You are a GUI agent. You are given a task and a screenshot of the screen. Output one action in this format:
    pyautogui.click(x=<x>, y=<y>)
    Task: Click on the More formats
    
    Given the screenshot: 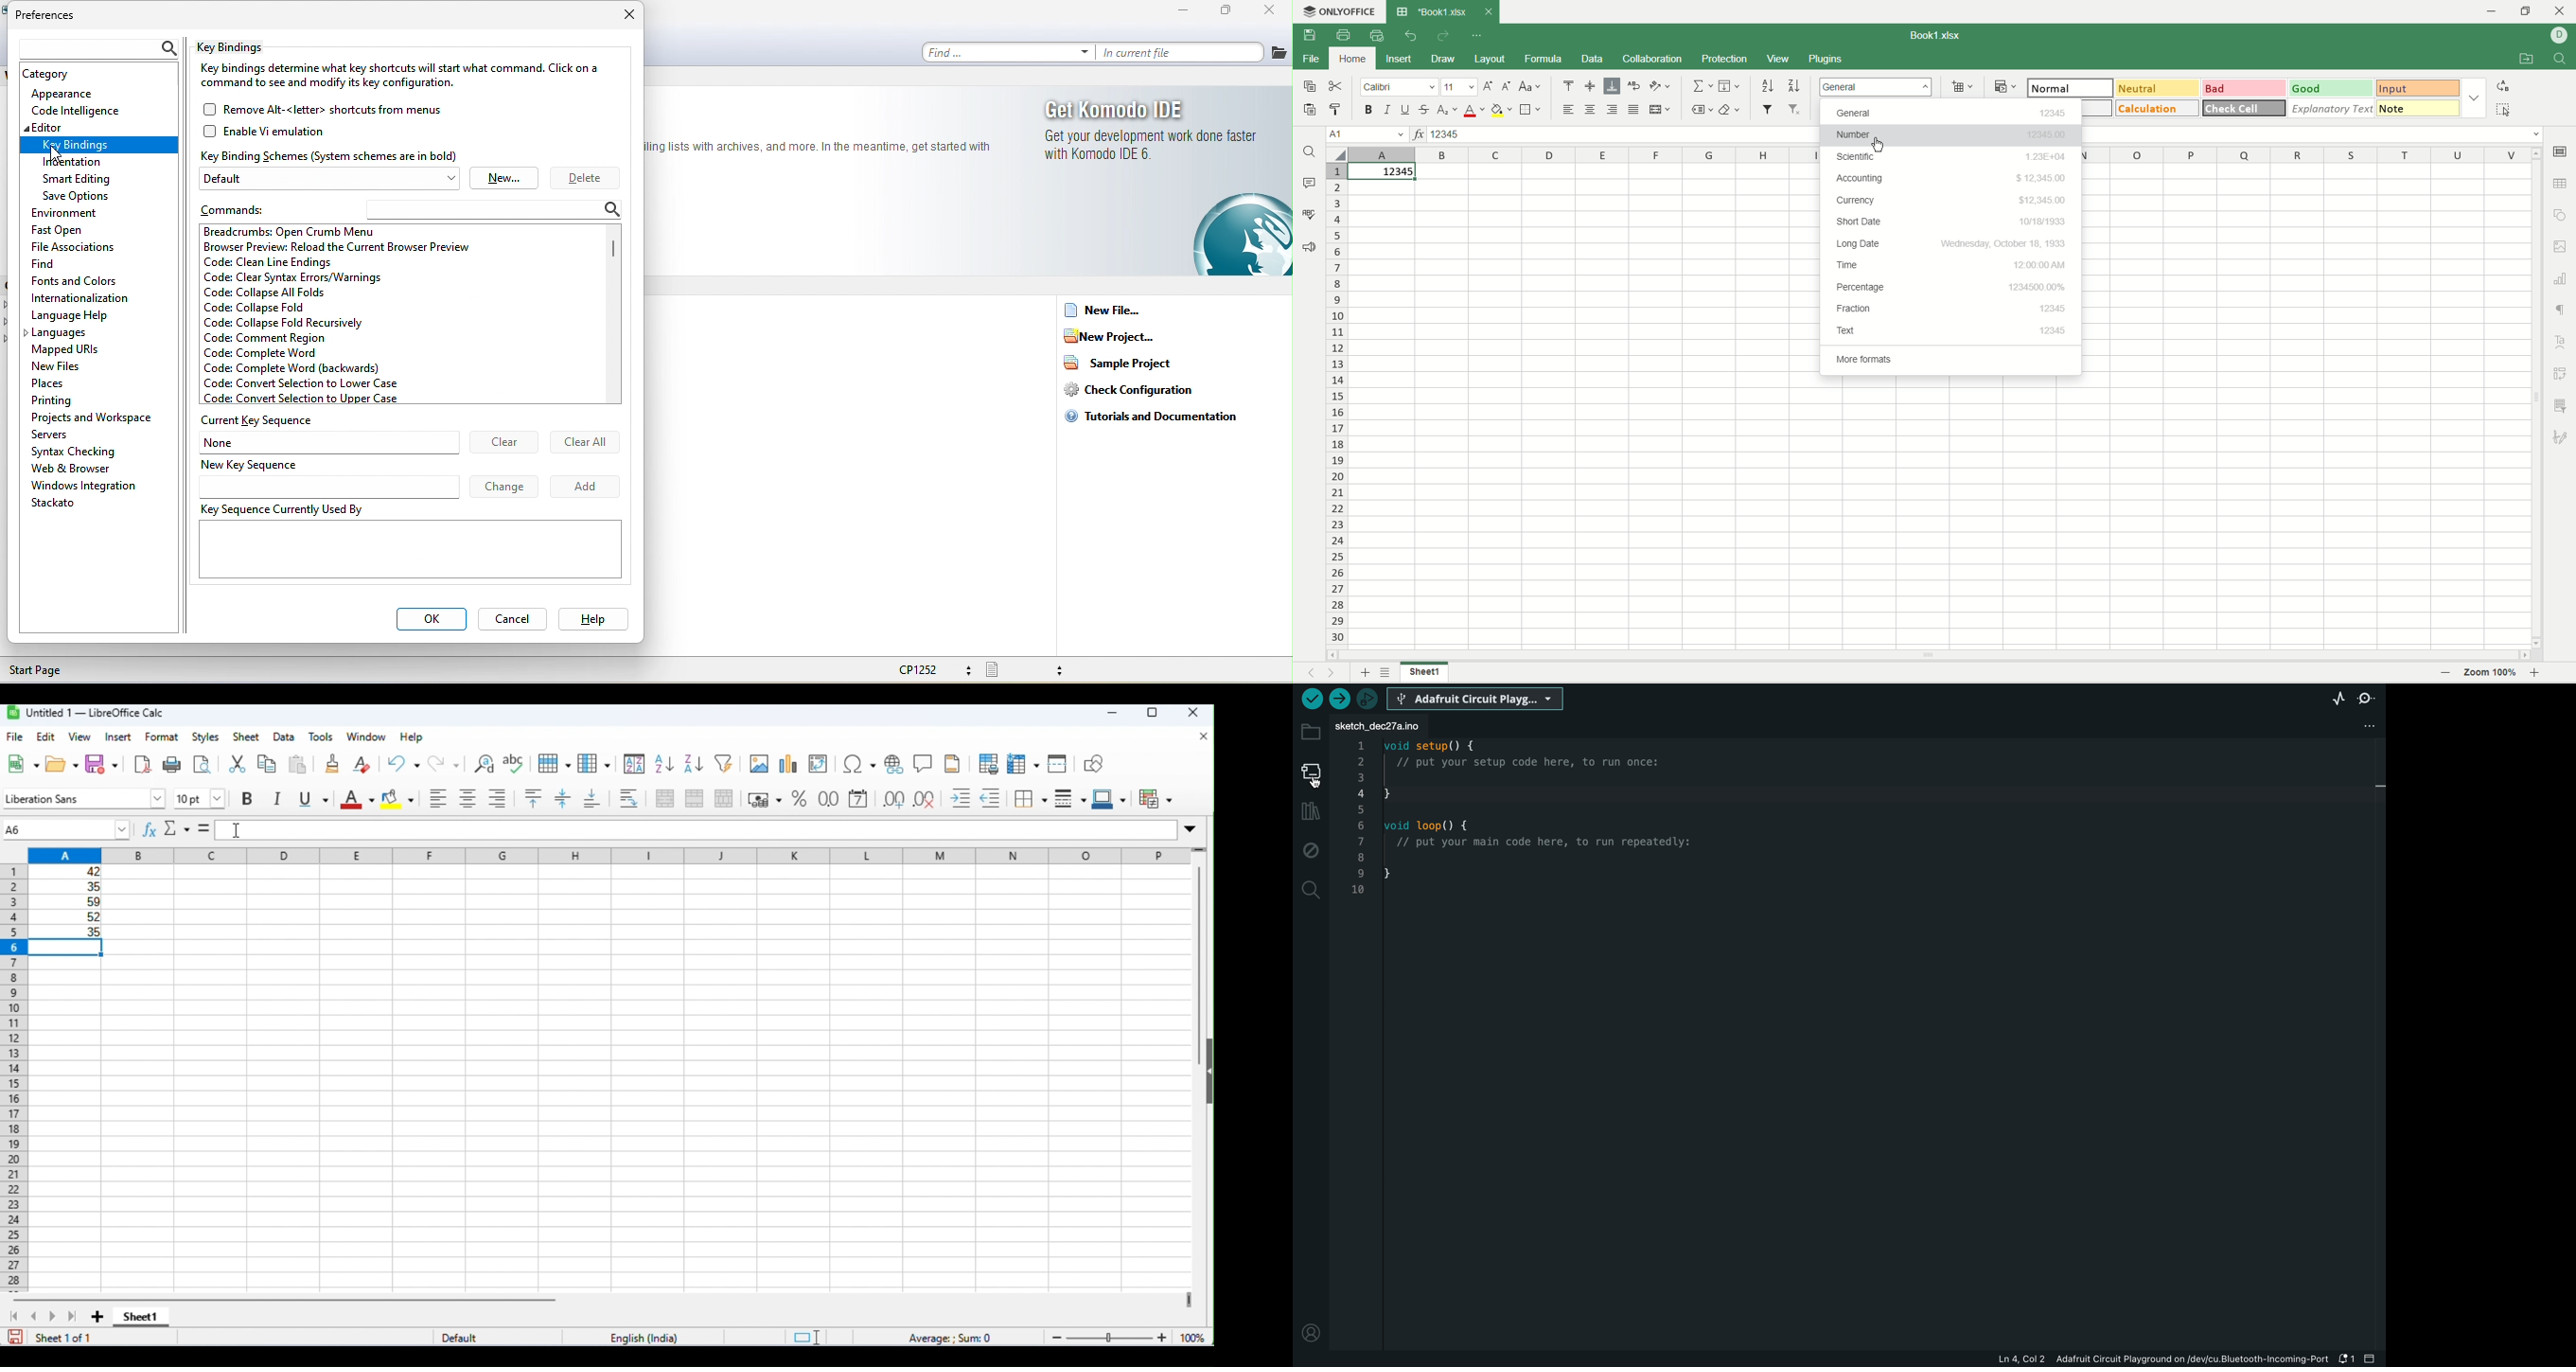 What is the action you would take?
    pyautogui.click(x=1889, y=358)
    